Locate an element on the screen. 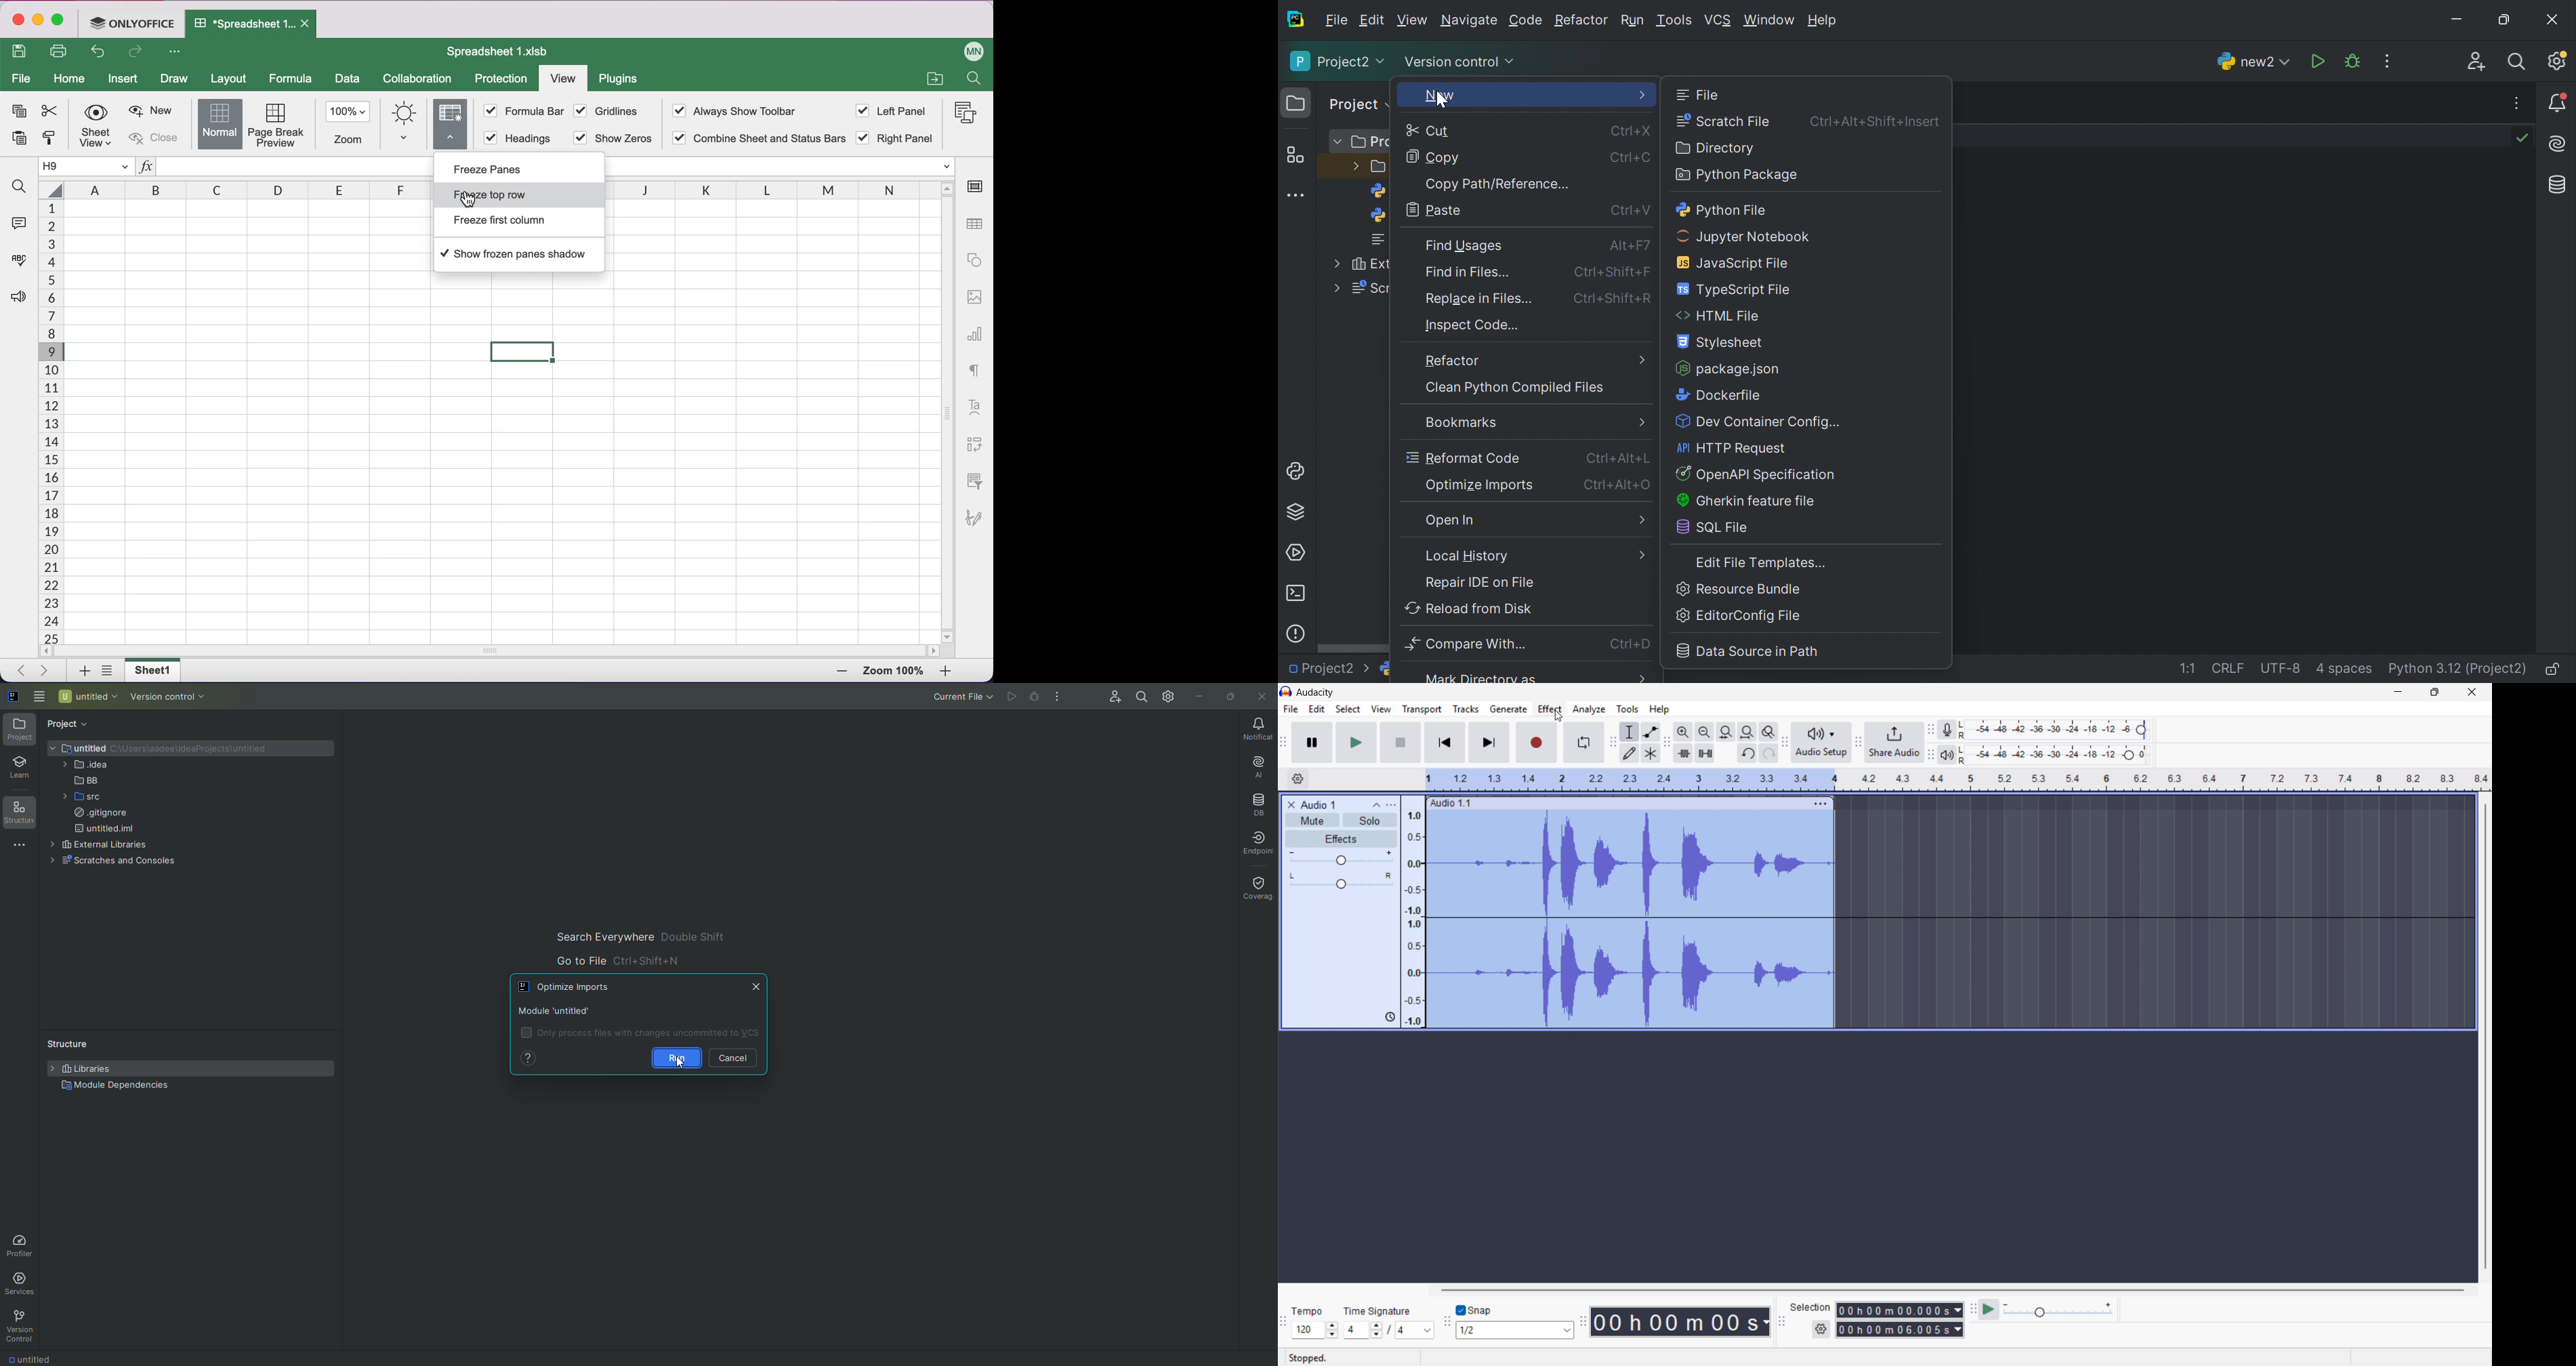  Gherkin feature file is located at coordinates (1748, 501).